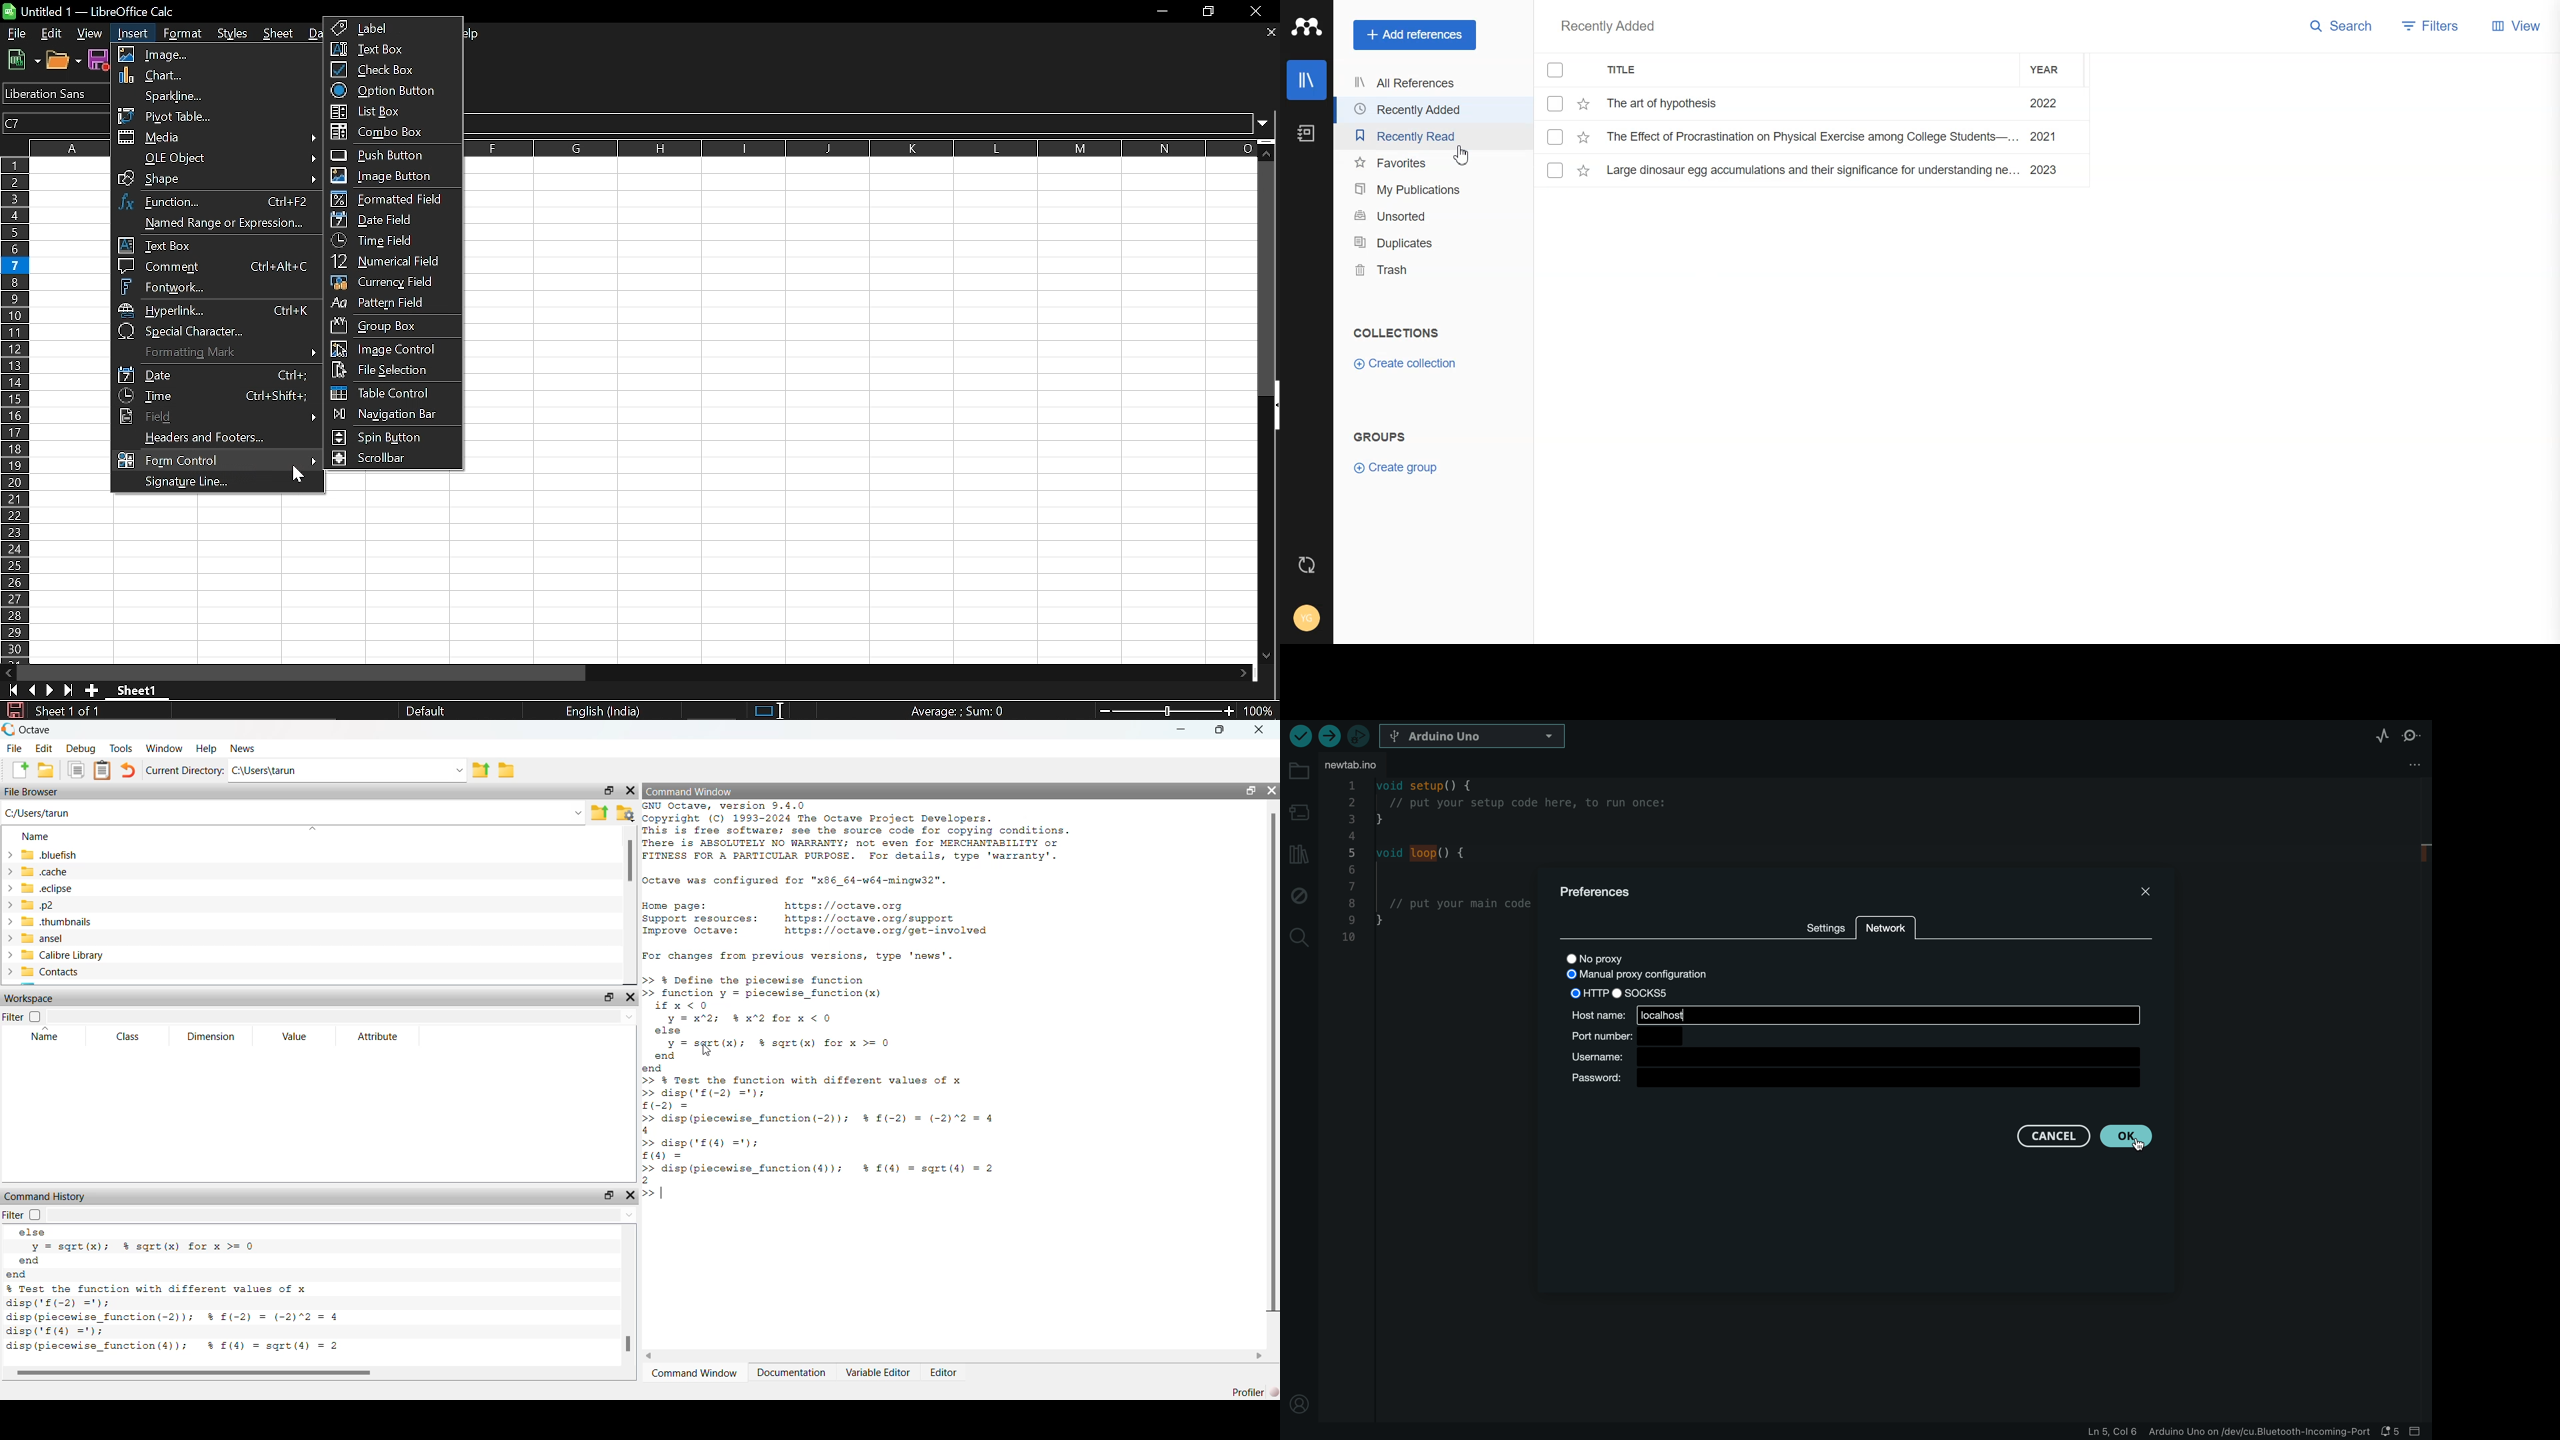 The width and height of the screenshot is (2576, 1456). I want to click on Horizontal scrollbar, so click(302, 672).